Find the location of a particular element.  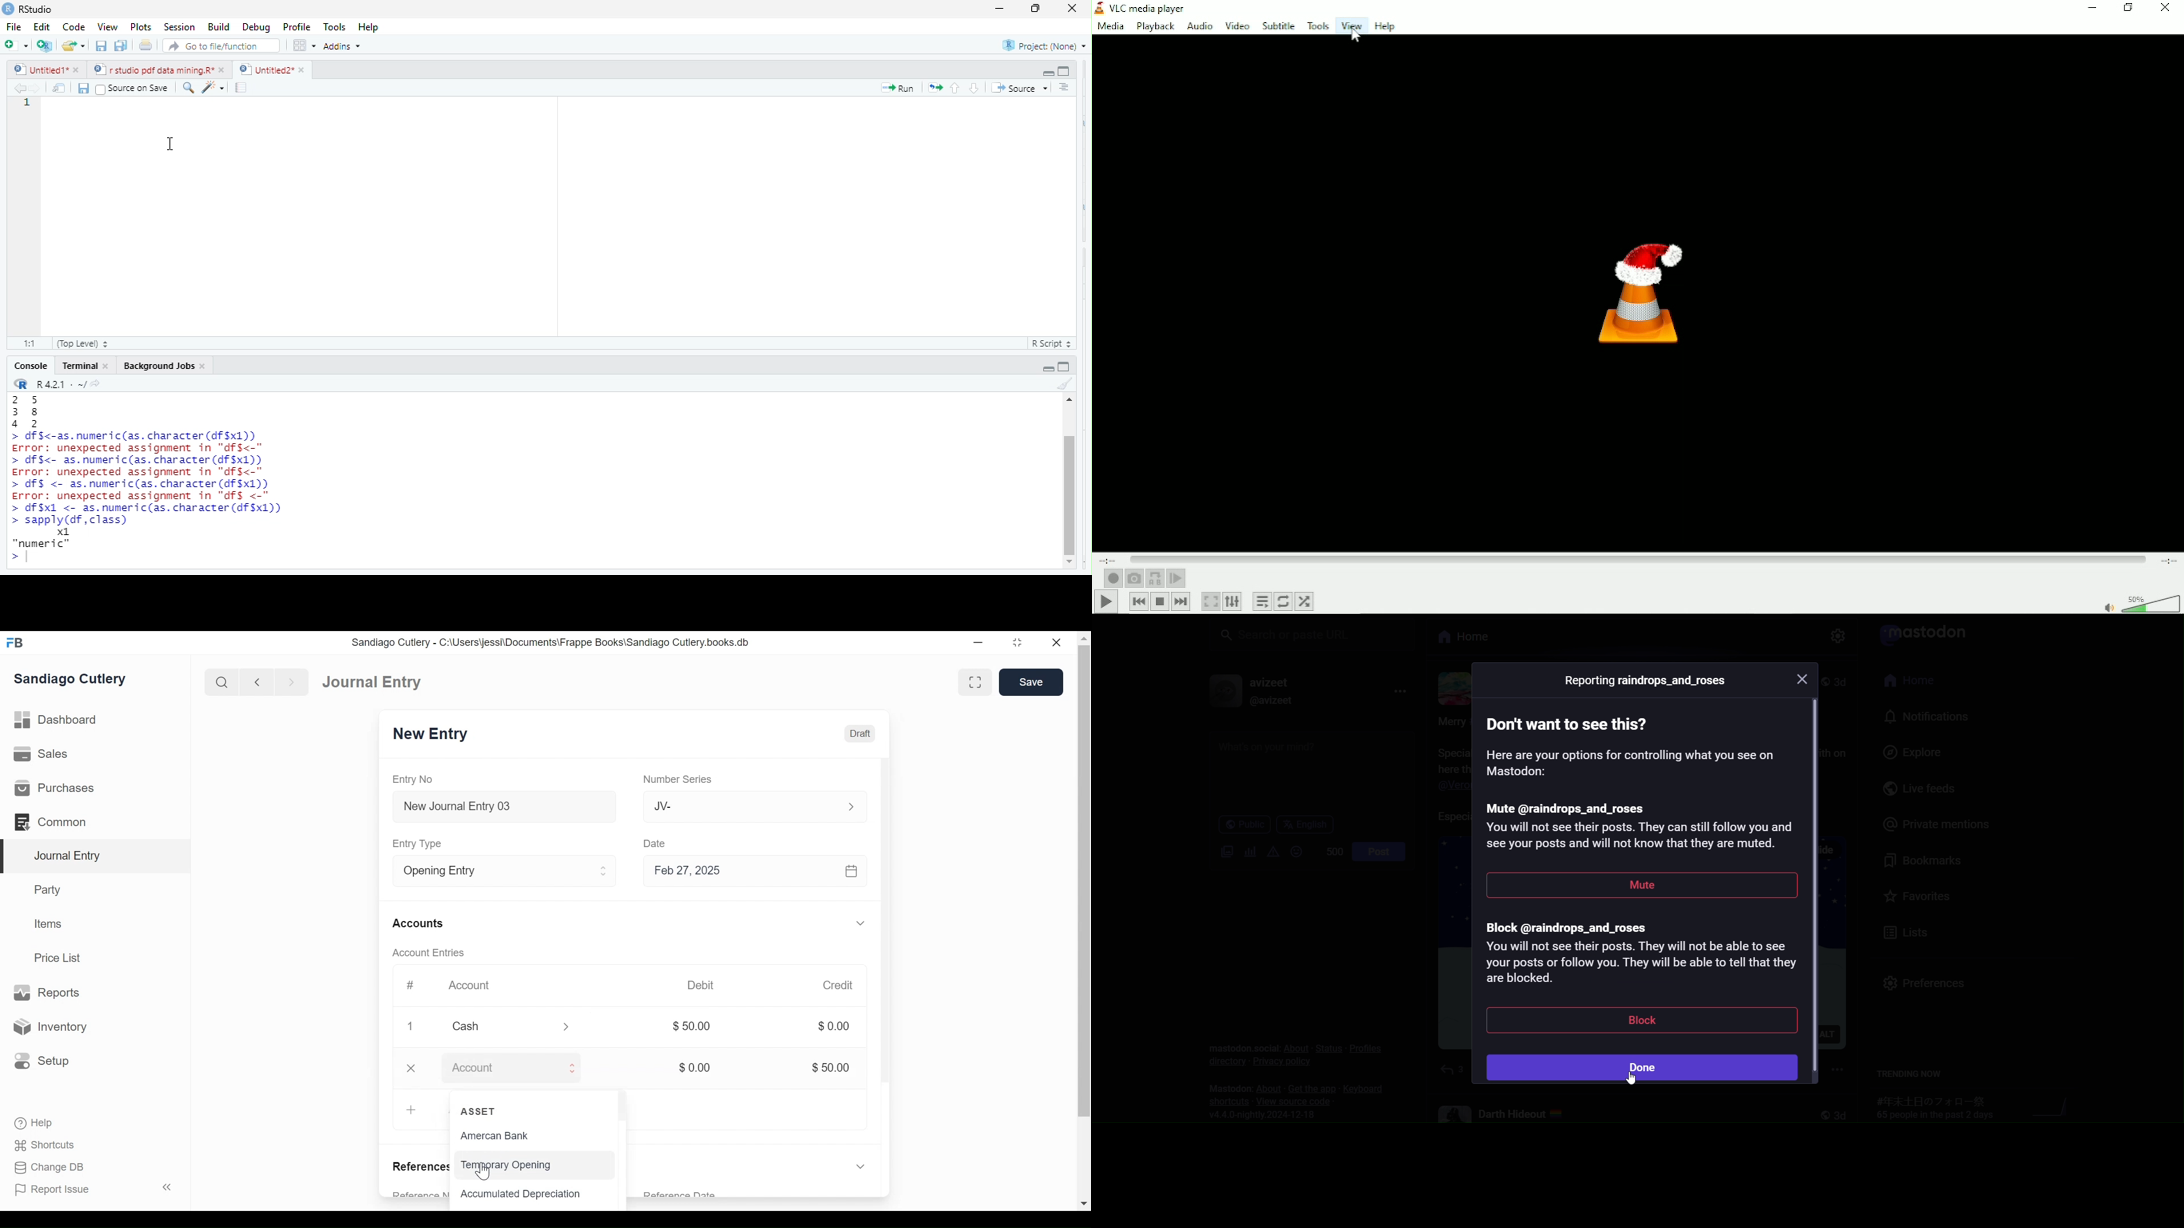

Cursor is located at coordinates (485, 1171).